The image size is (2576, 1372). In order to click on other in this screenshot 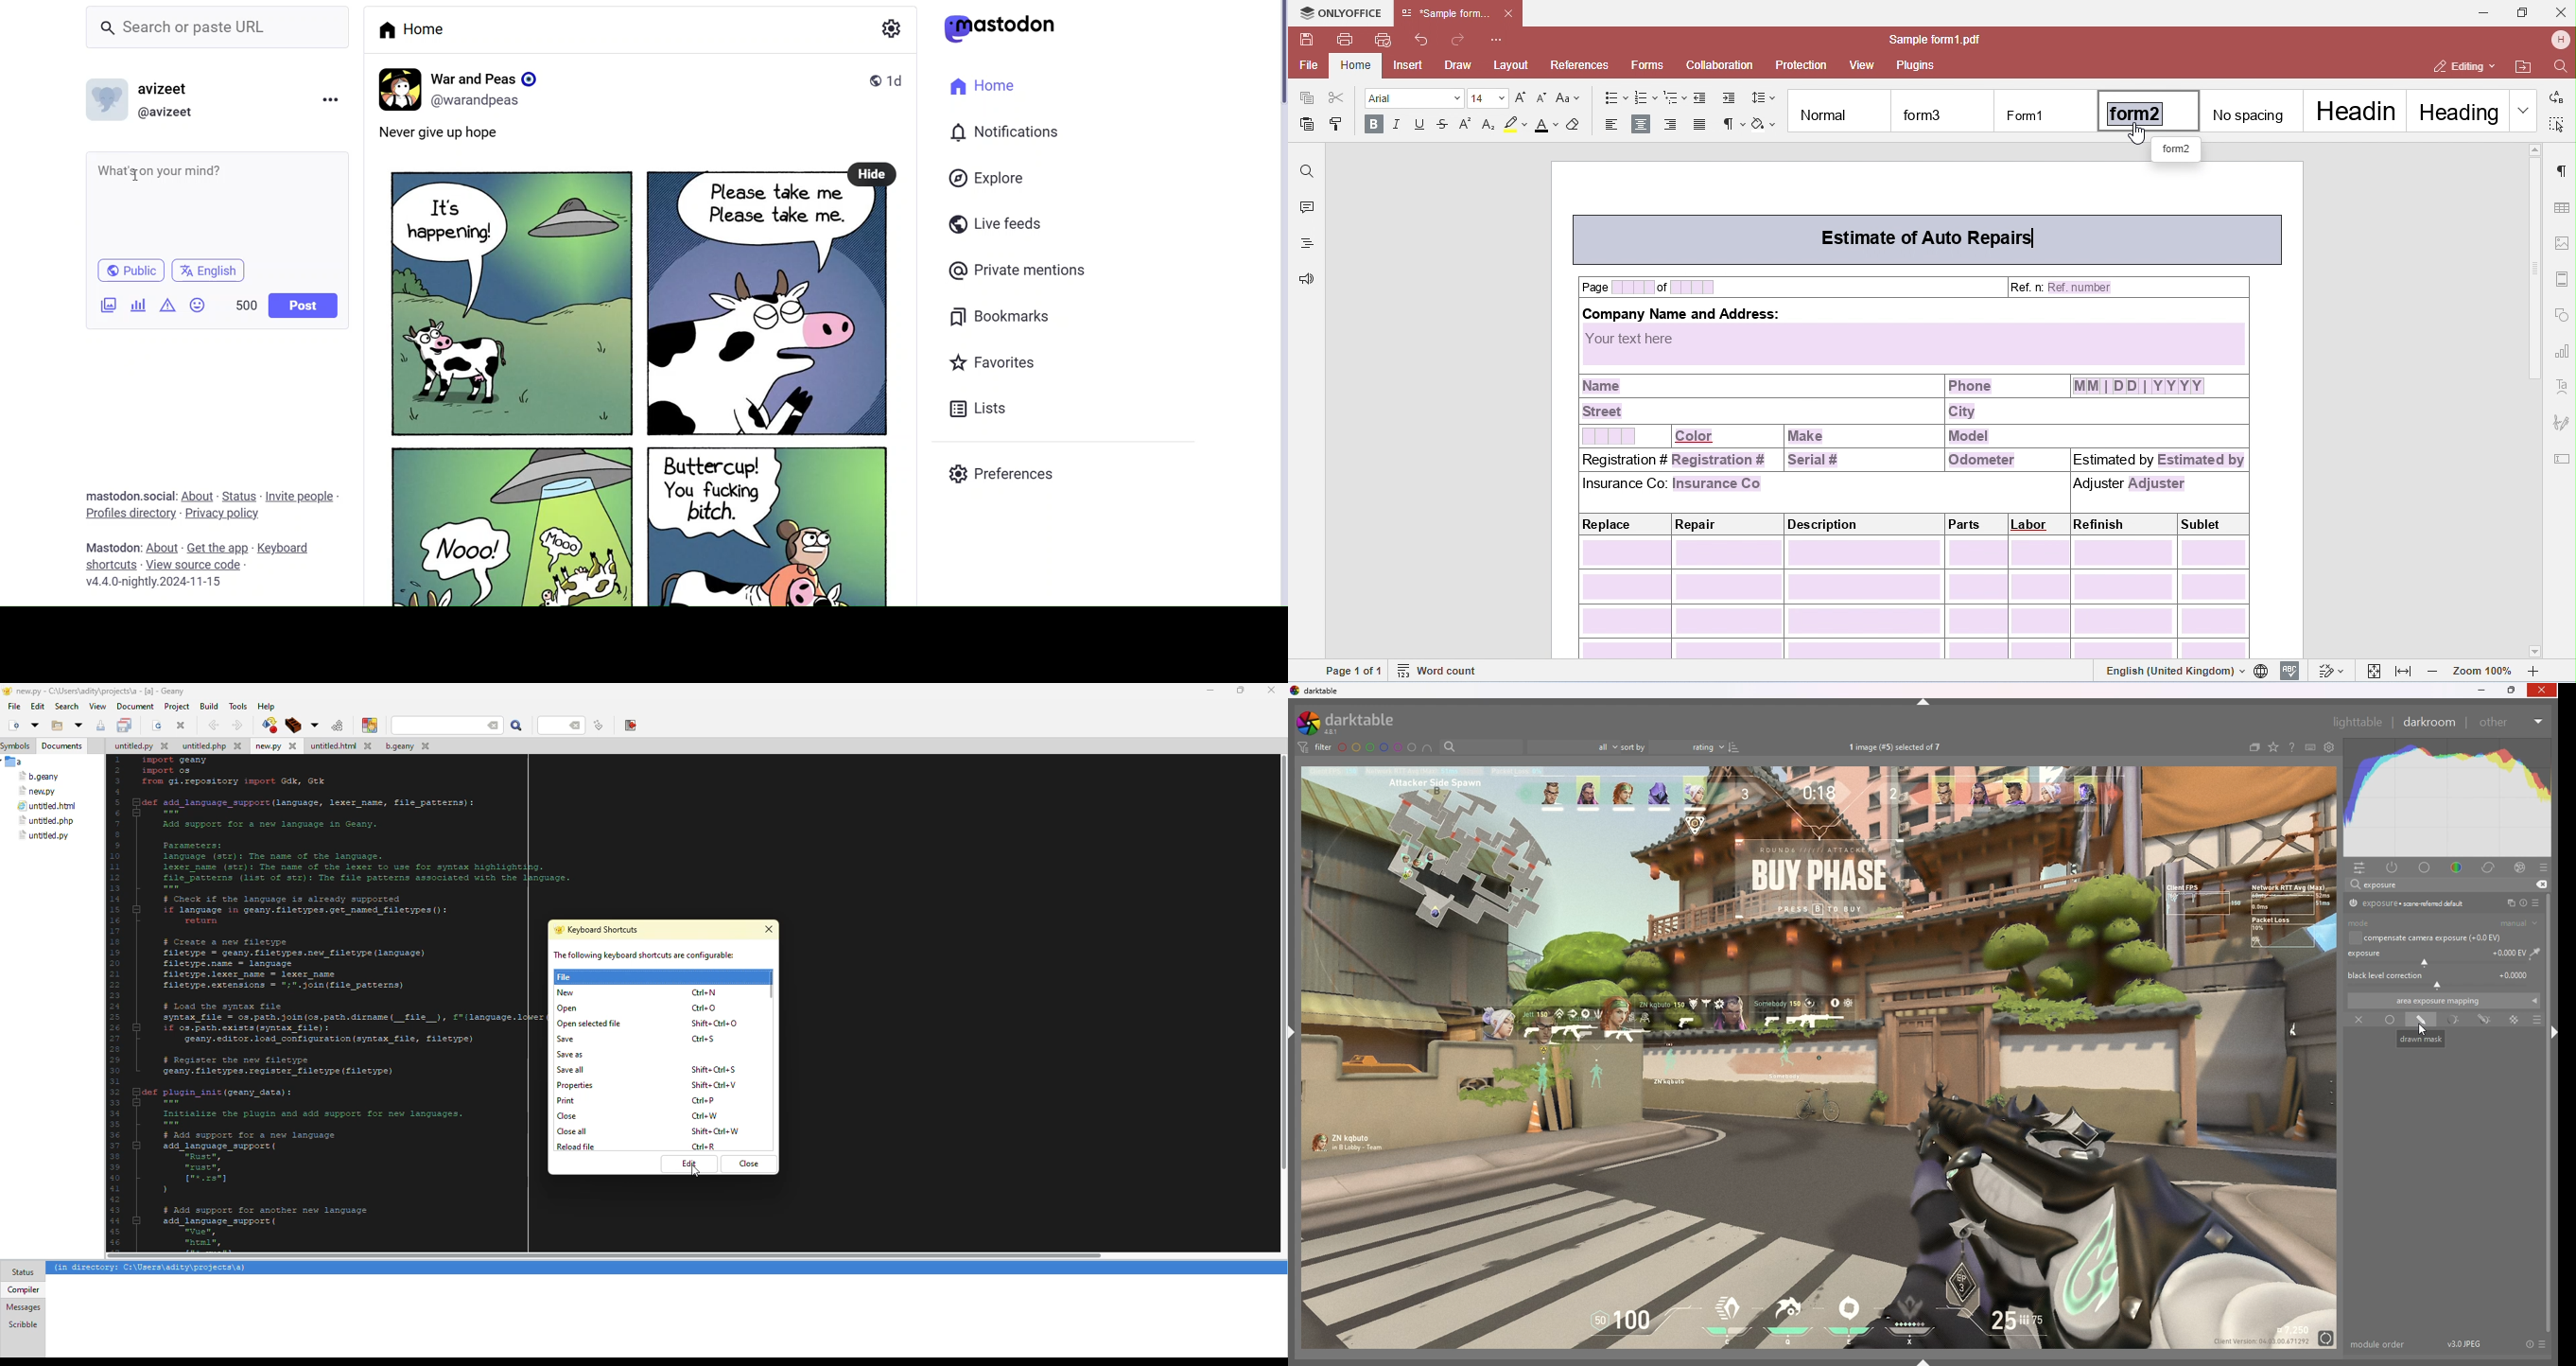, I will do `click(2512, 722)`.